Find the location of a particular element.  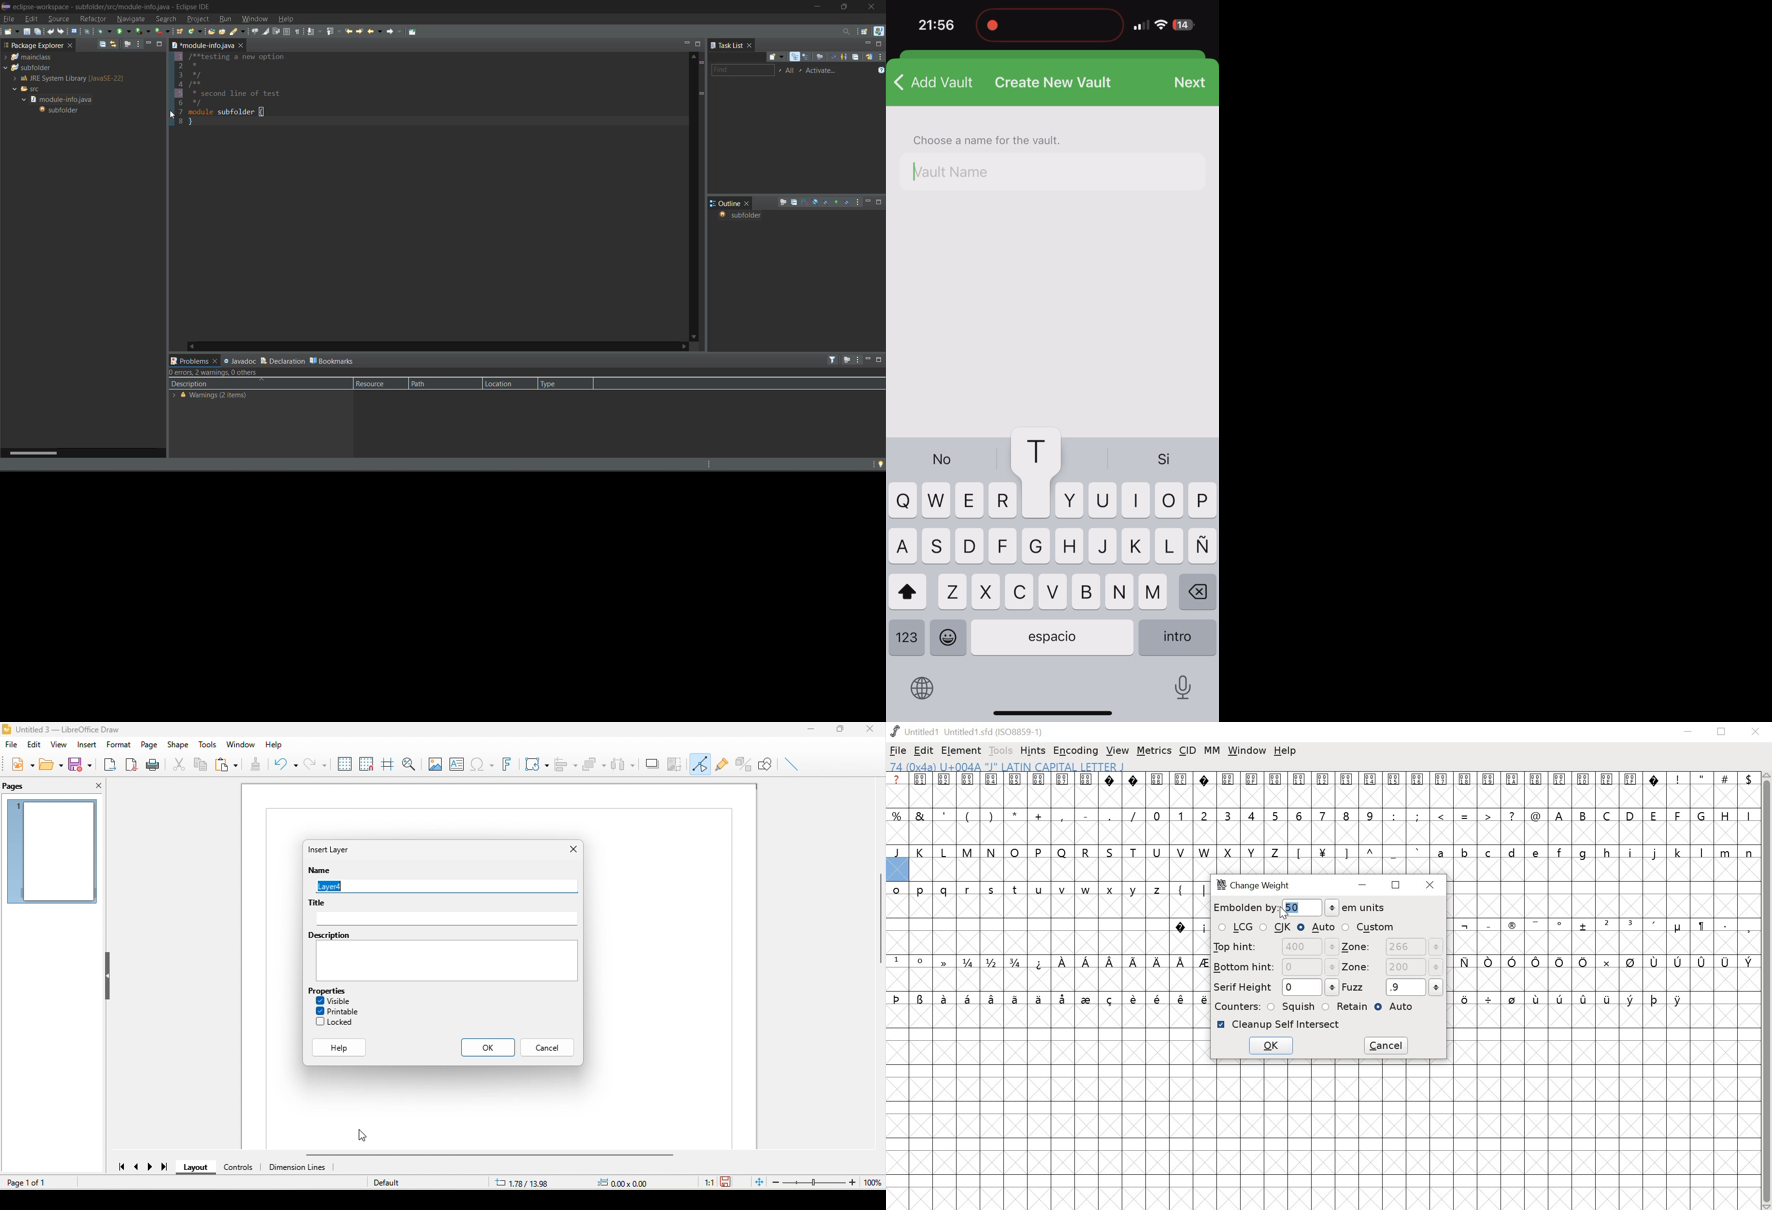

insert is located at coordinates (85, 745).